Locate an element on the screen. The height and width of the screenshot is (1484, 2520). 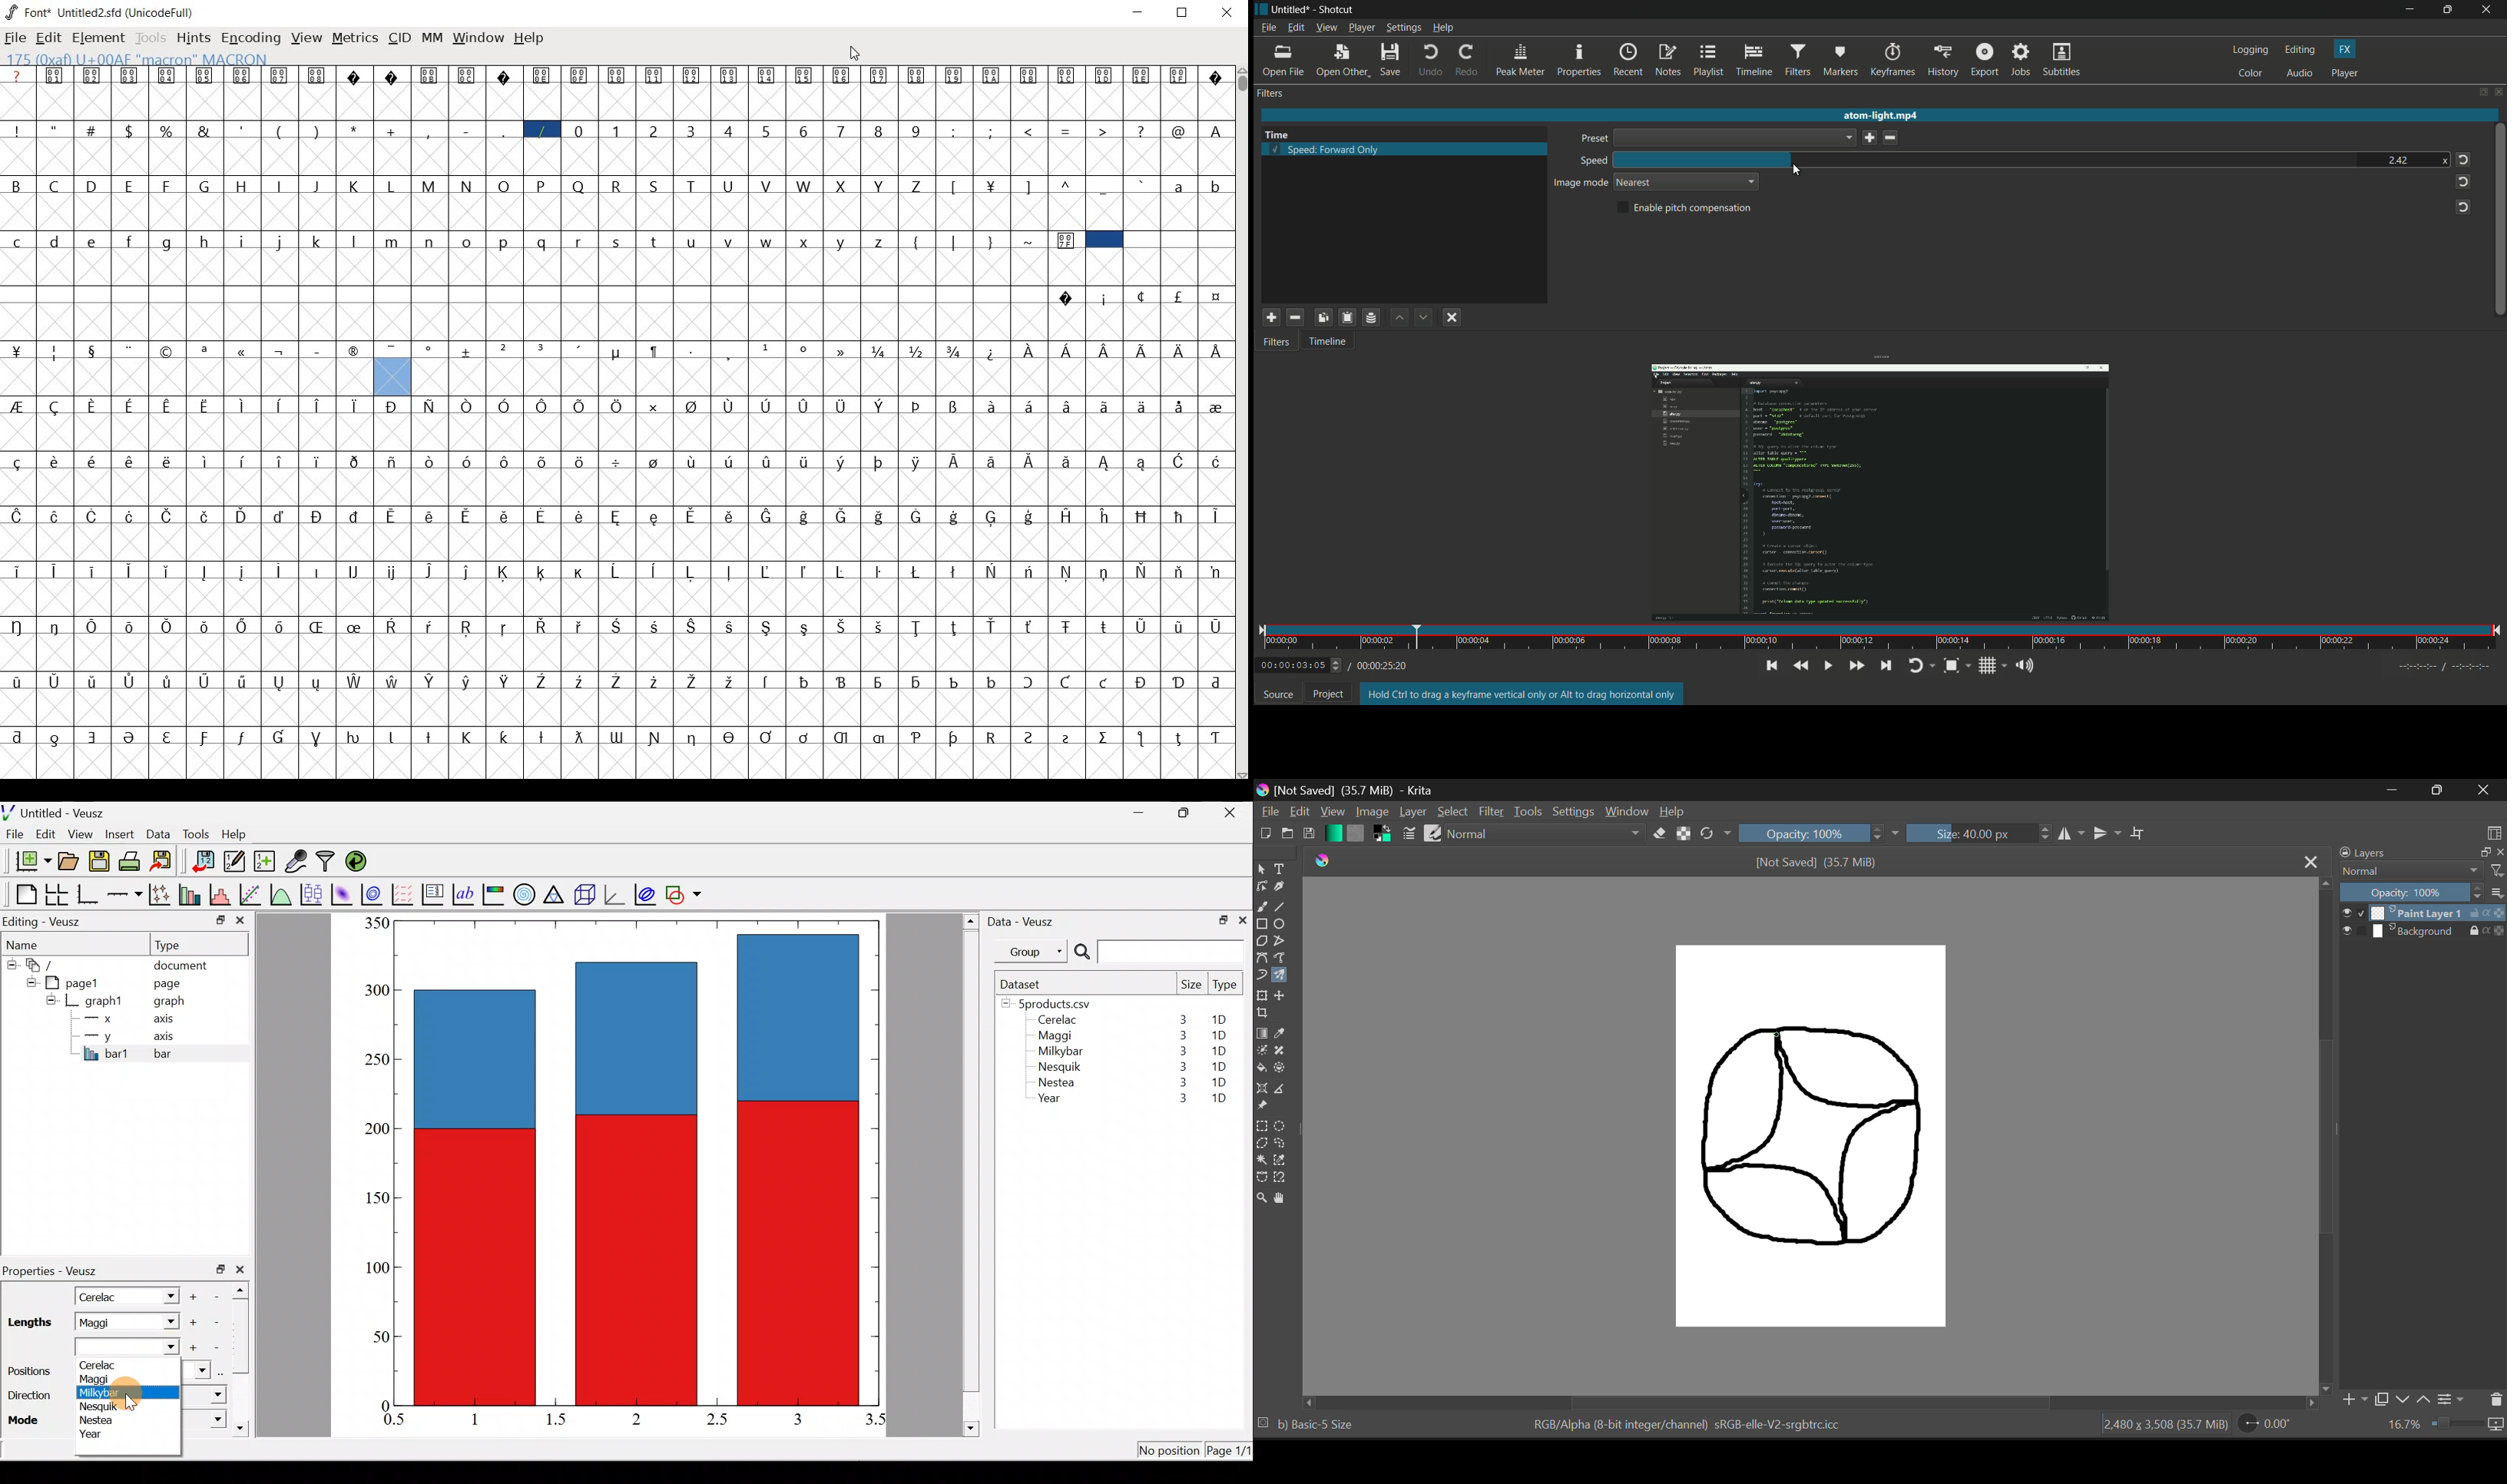
[ is located at coordinates (955, 186).